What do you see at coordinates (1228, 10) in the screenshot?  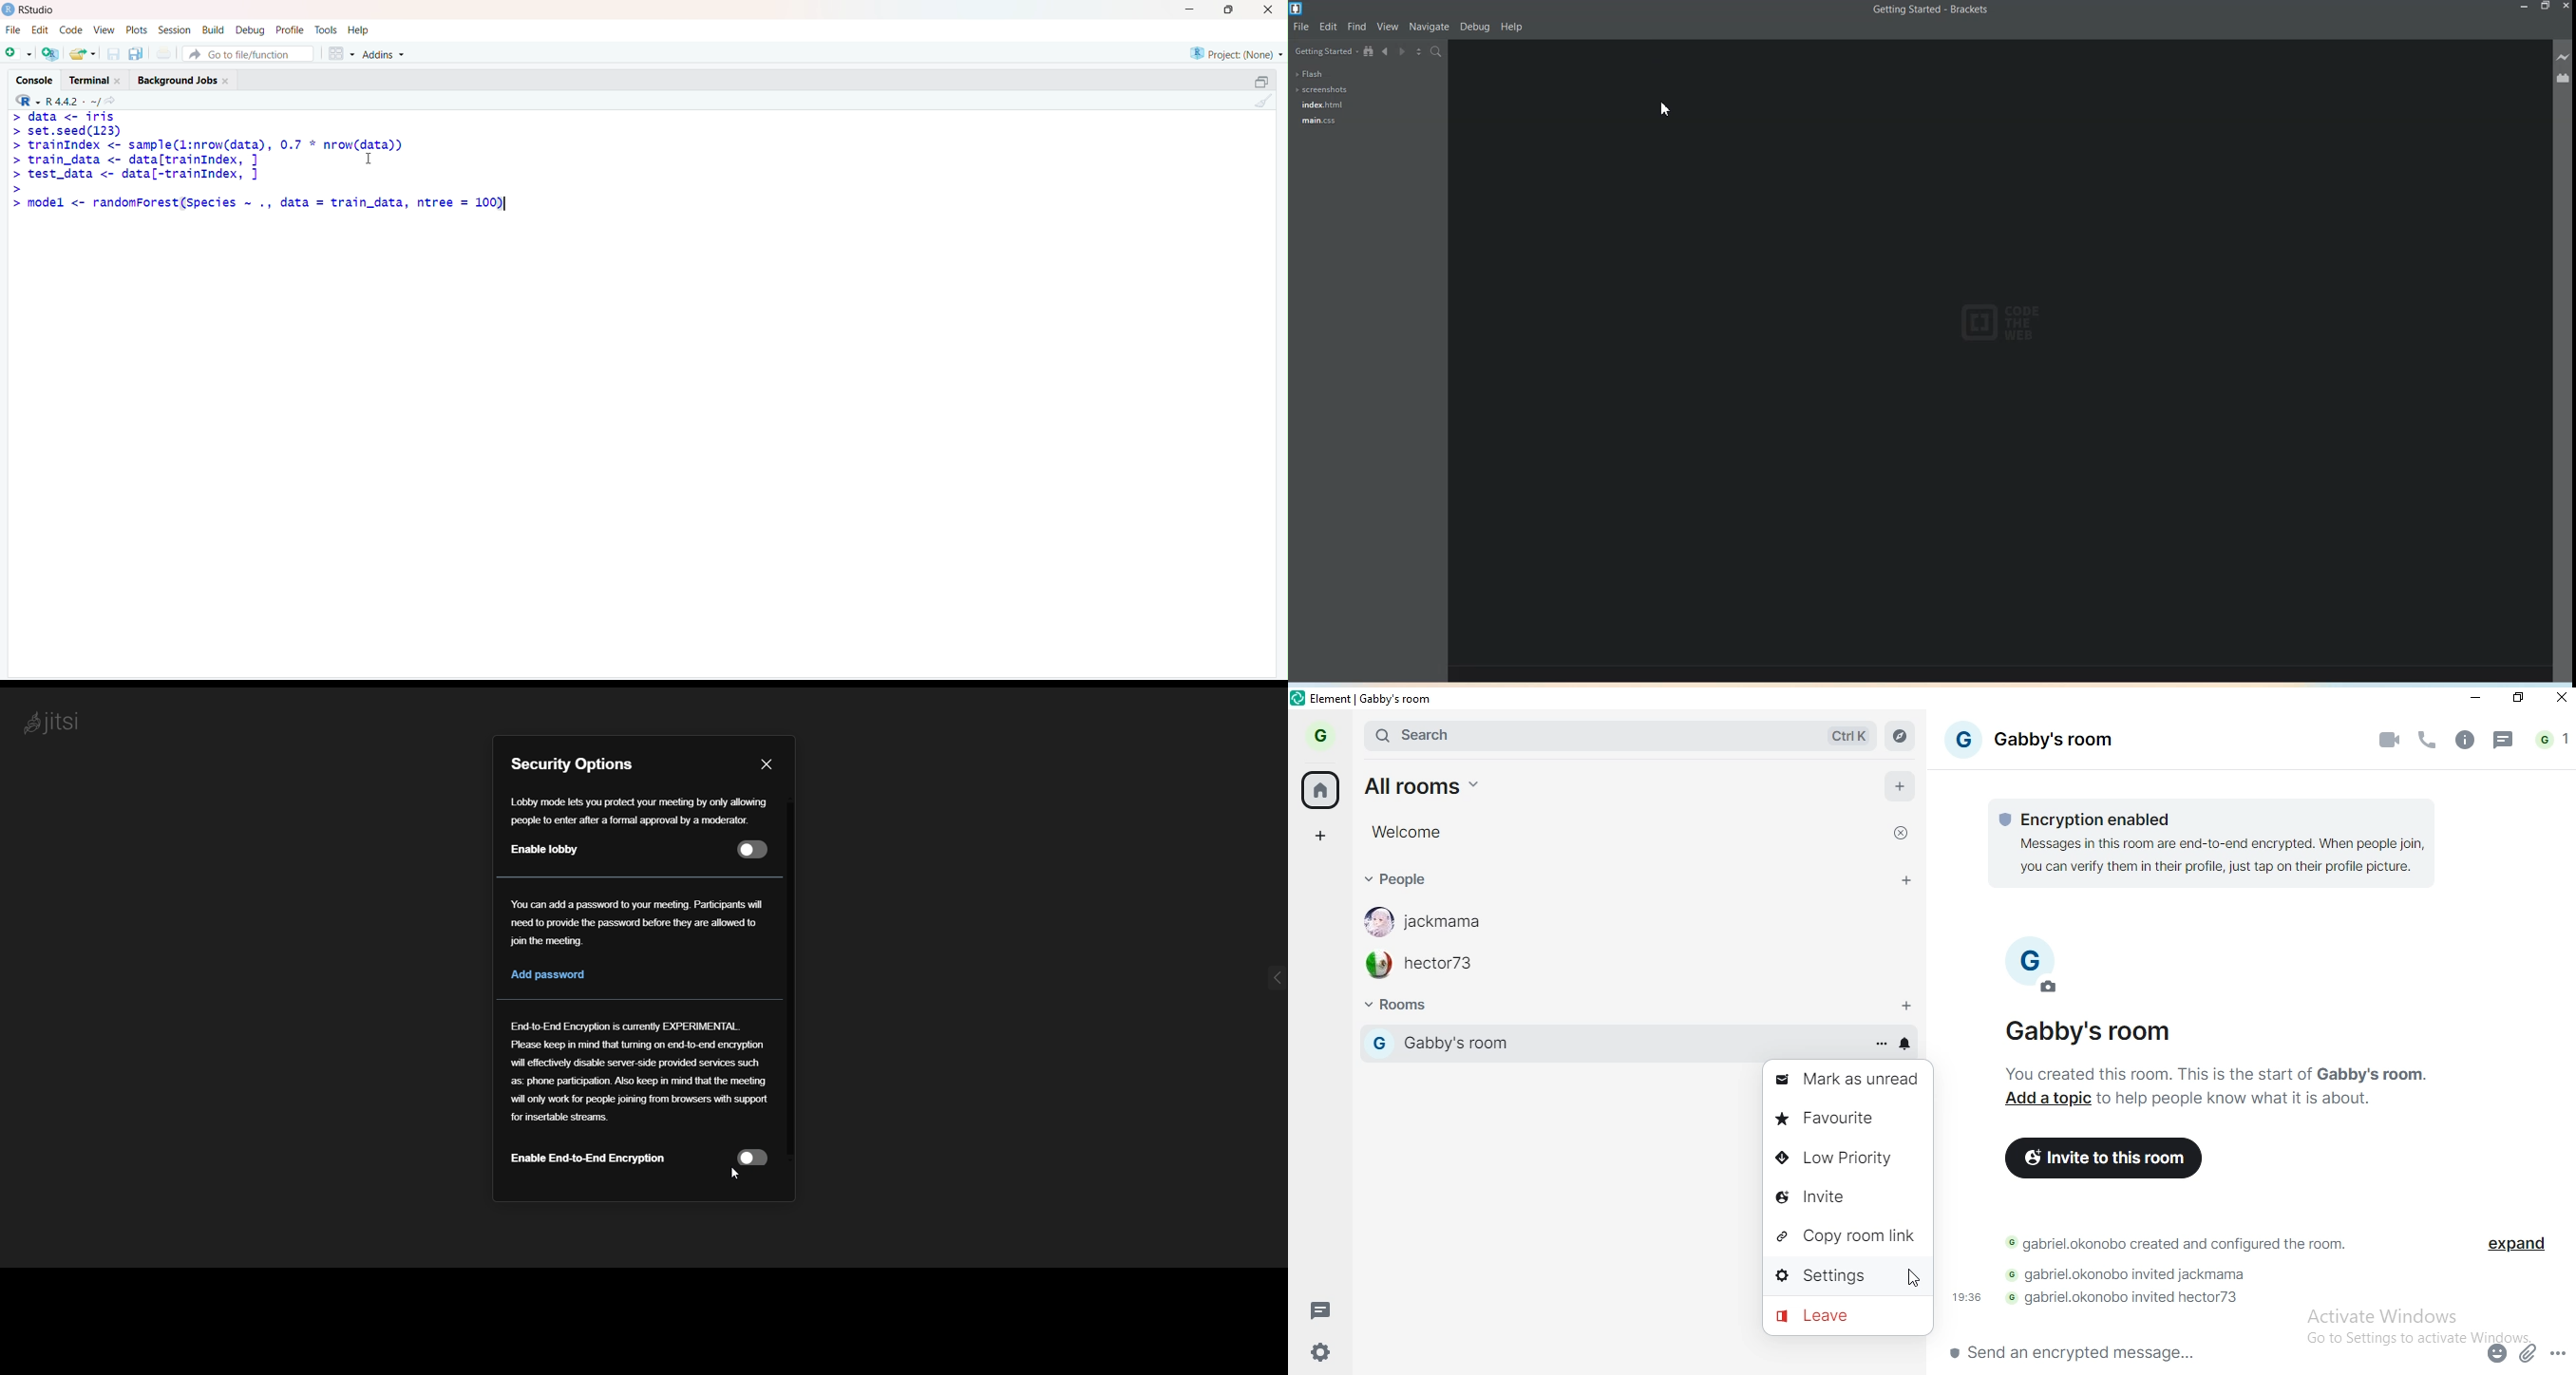 I see `Maximize` at bounding box center [1228, 10].